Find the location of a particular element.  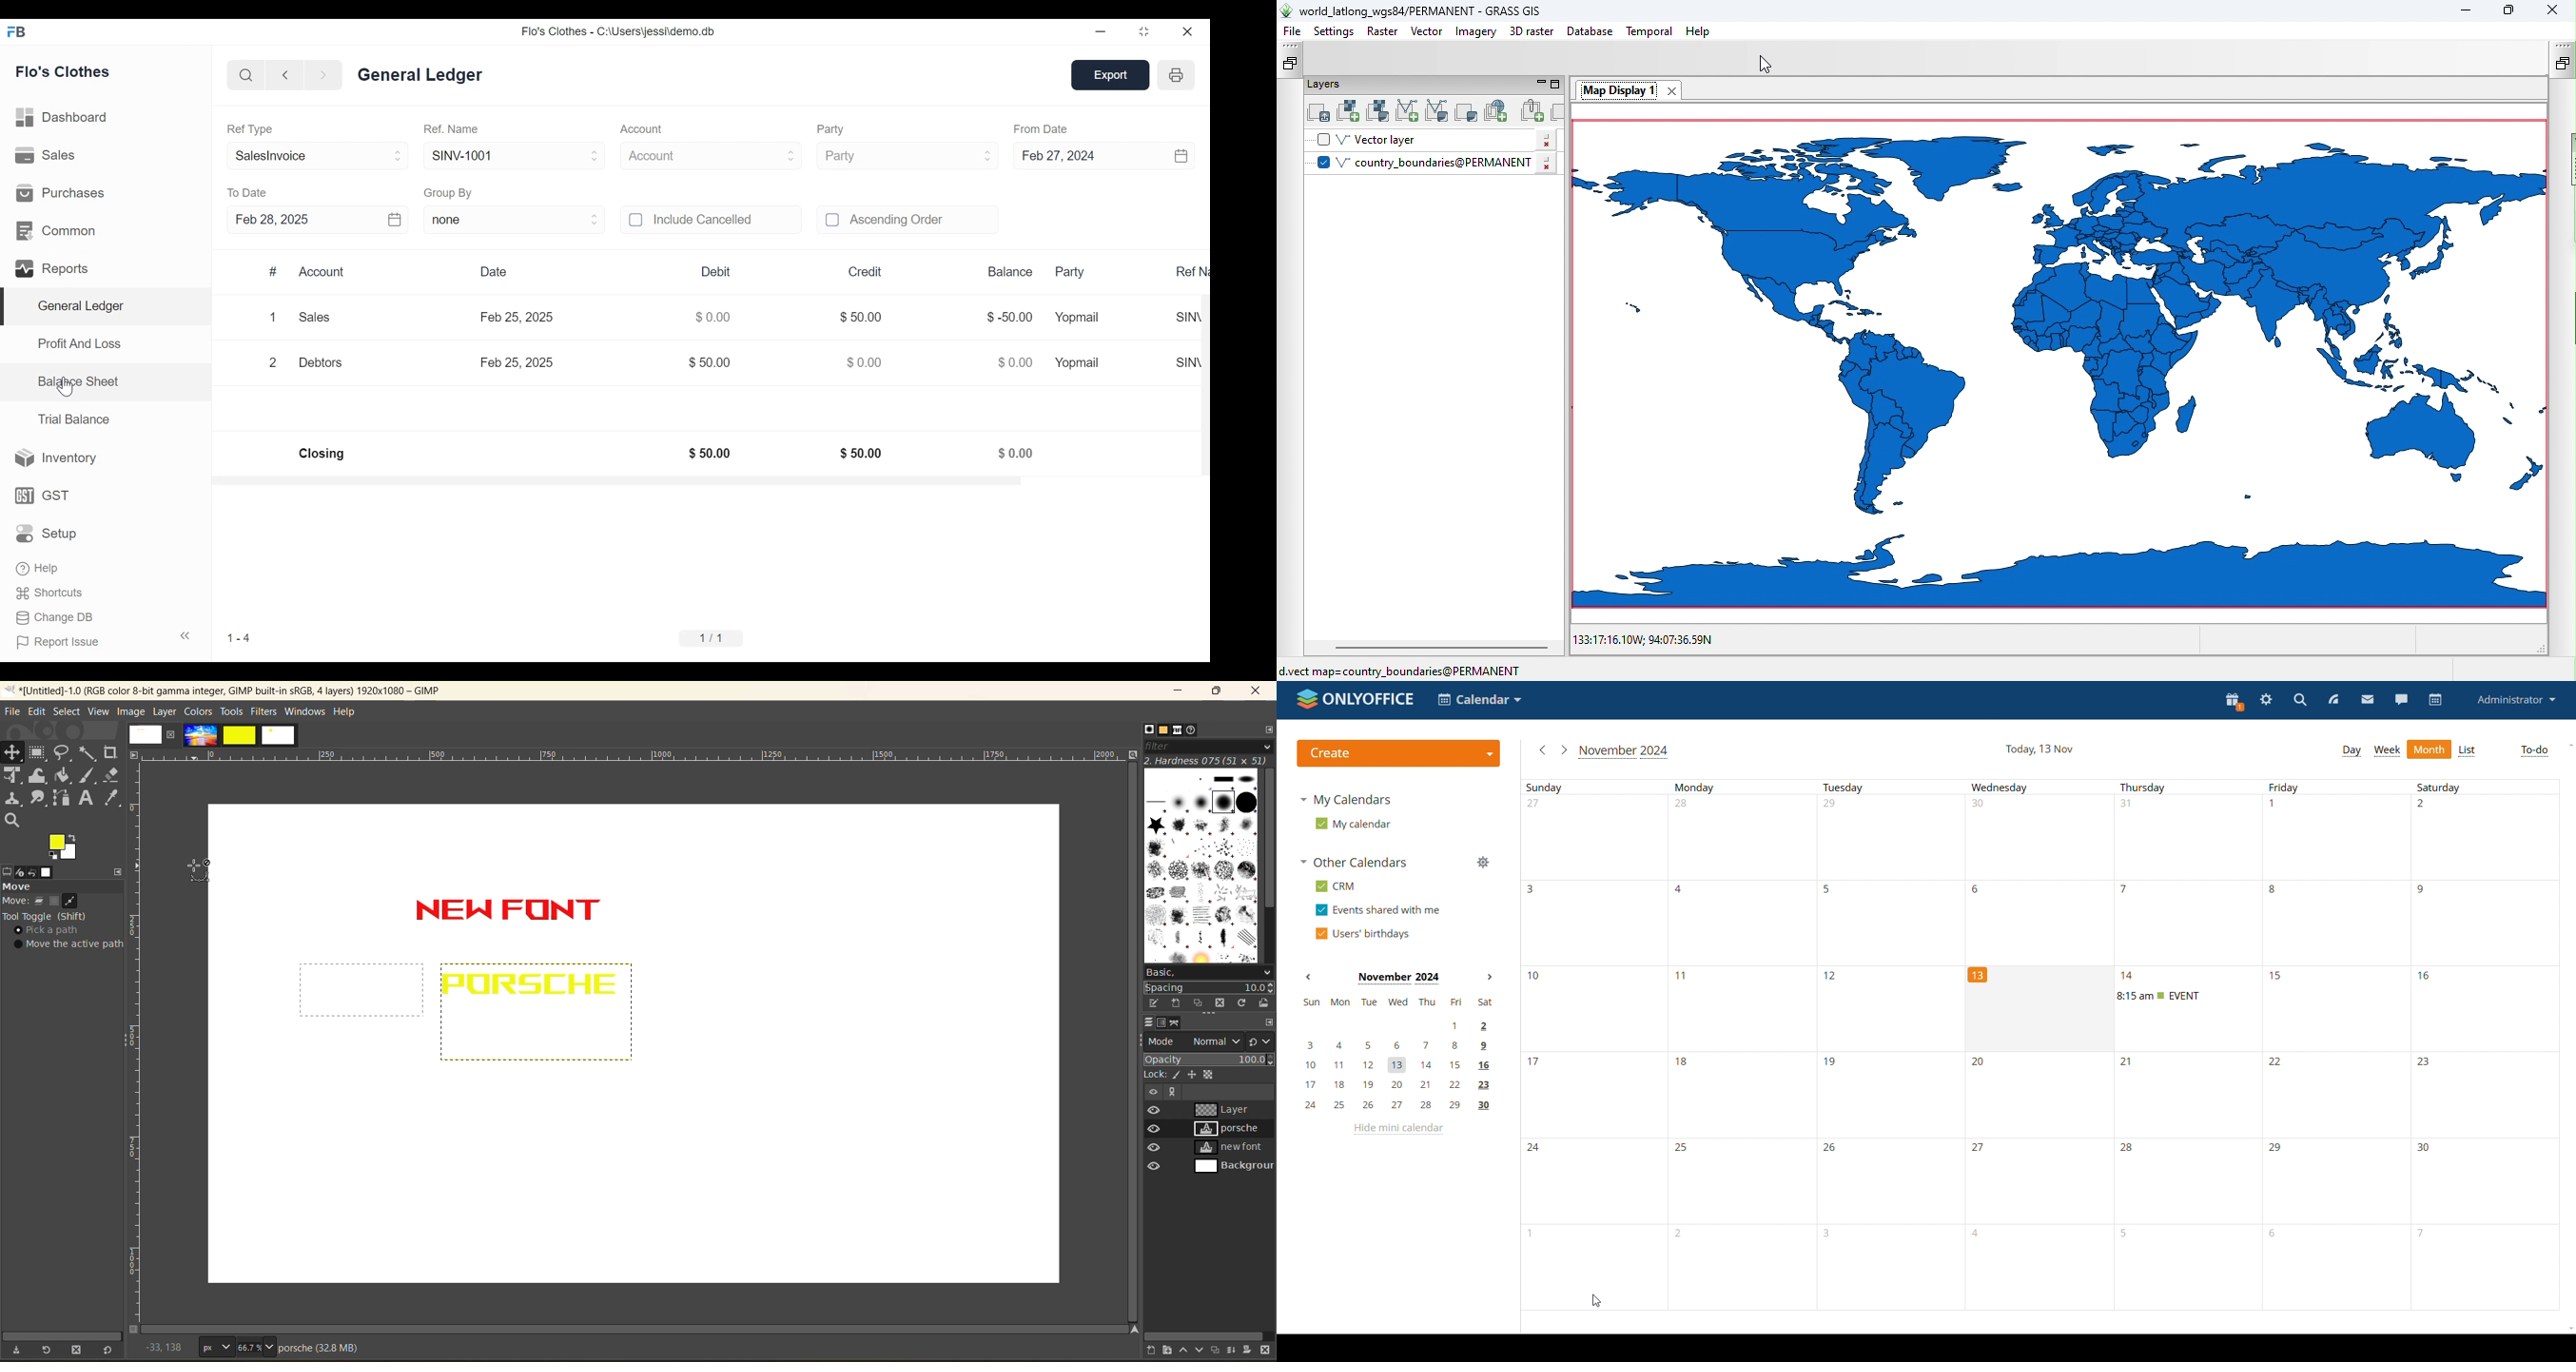

Account is located at coordinates (713, 154).